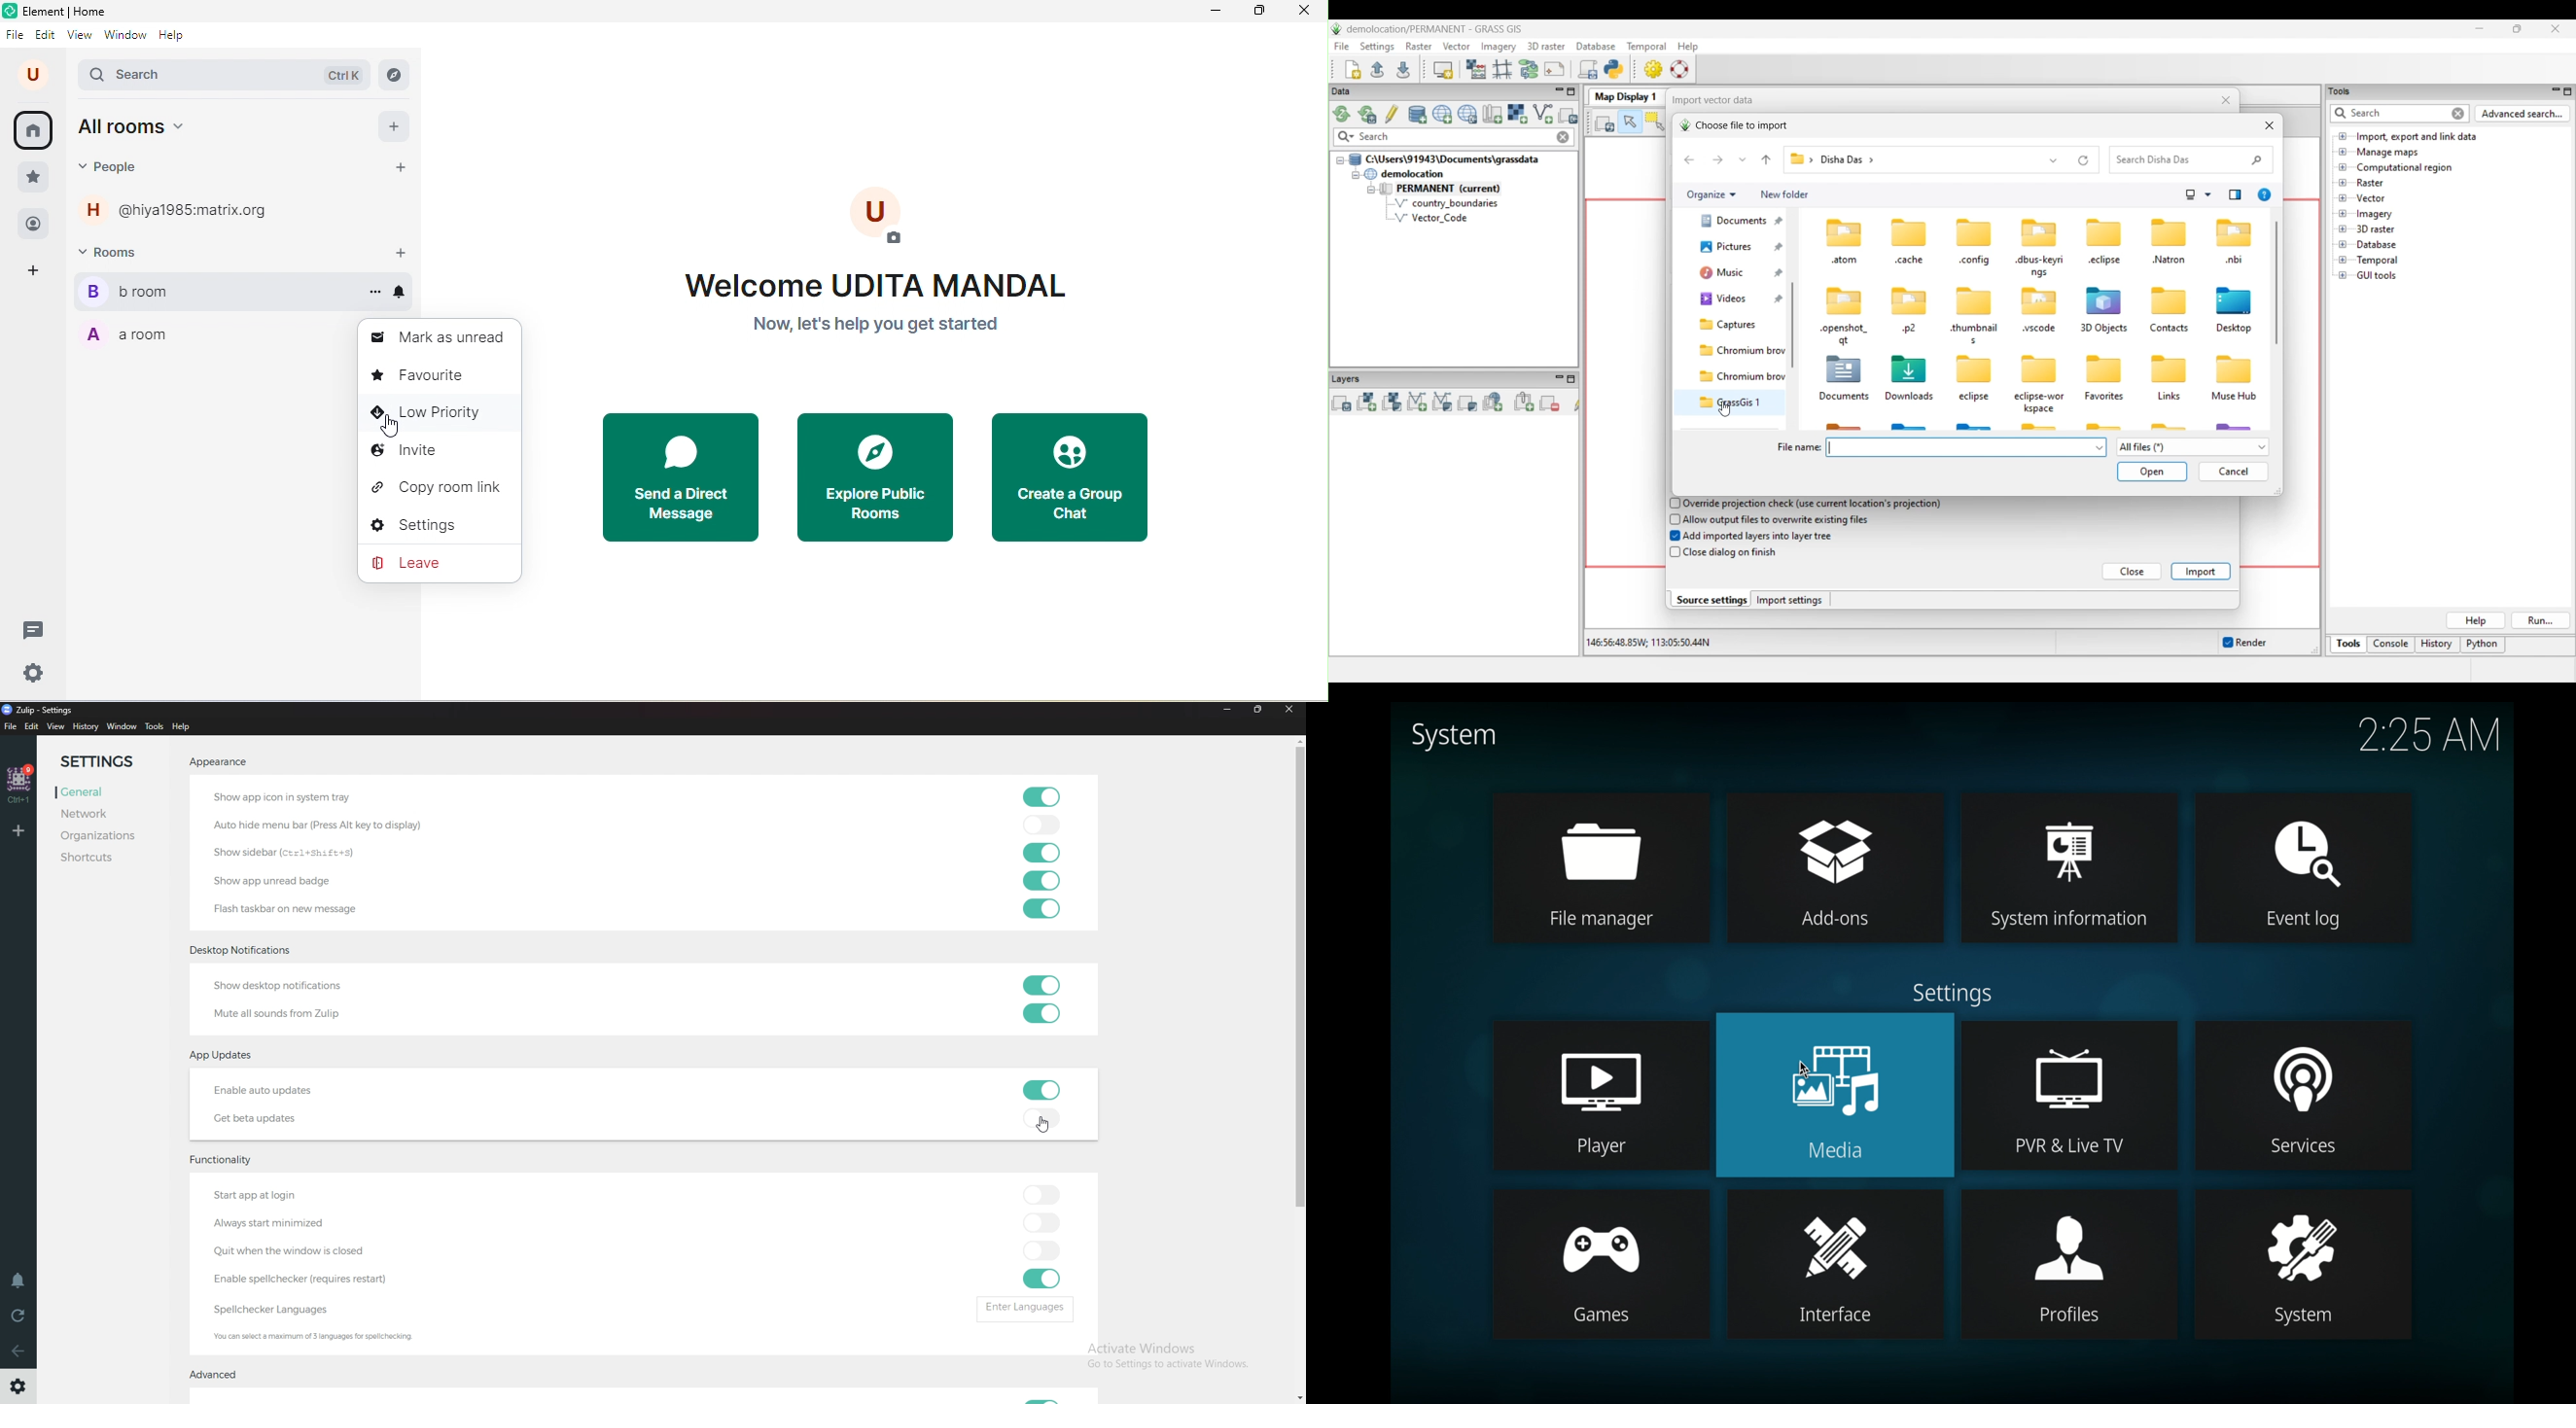 This screenshot has height=1428, width=2576. I want to click on Zulip, so click(44, 709).